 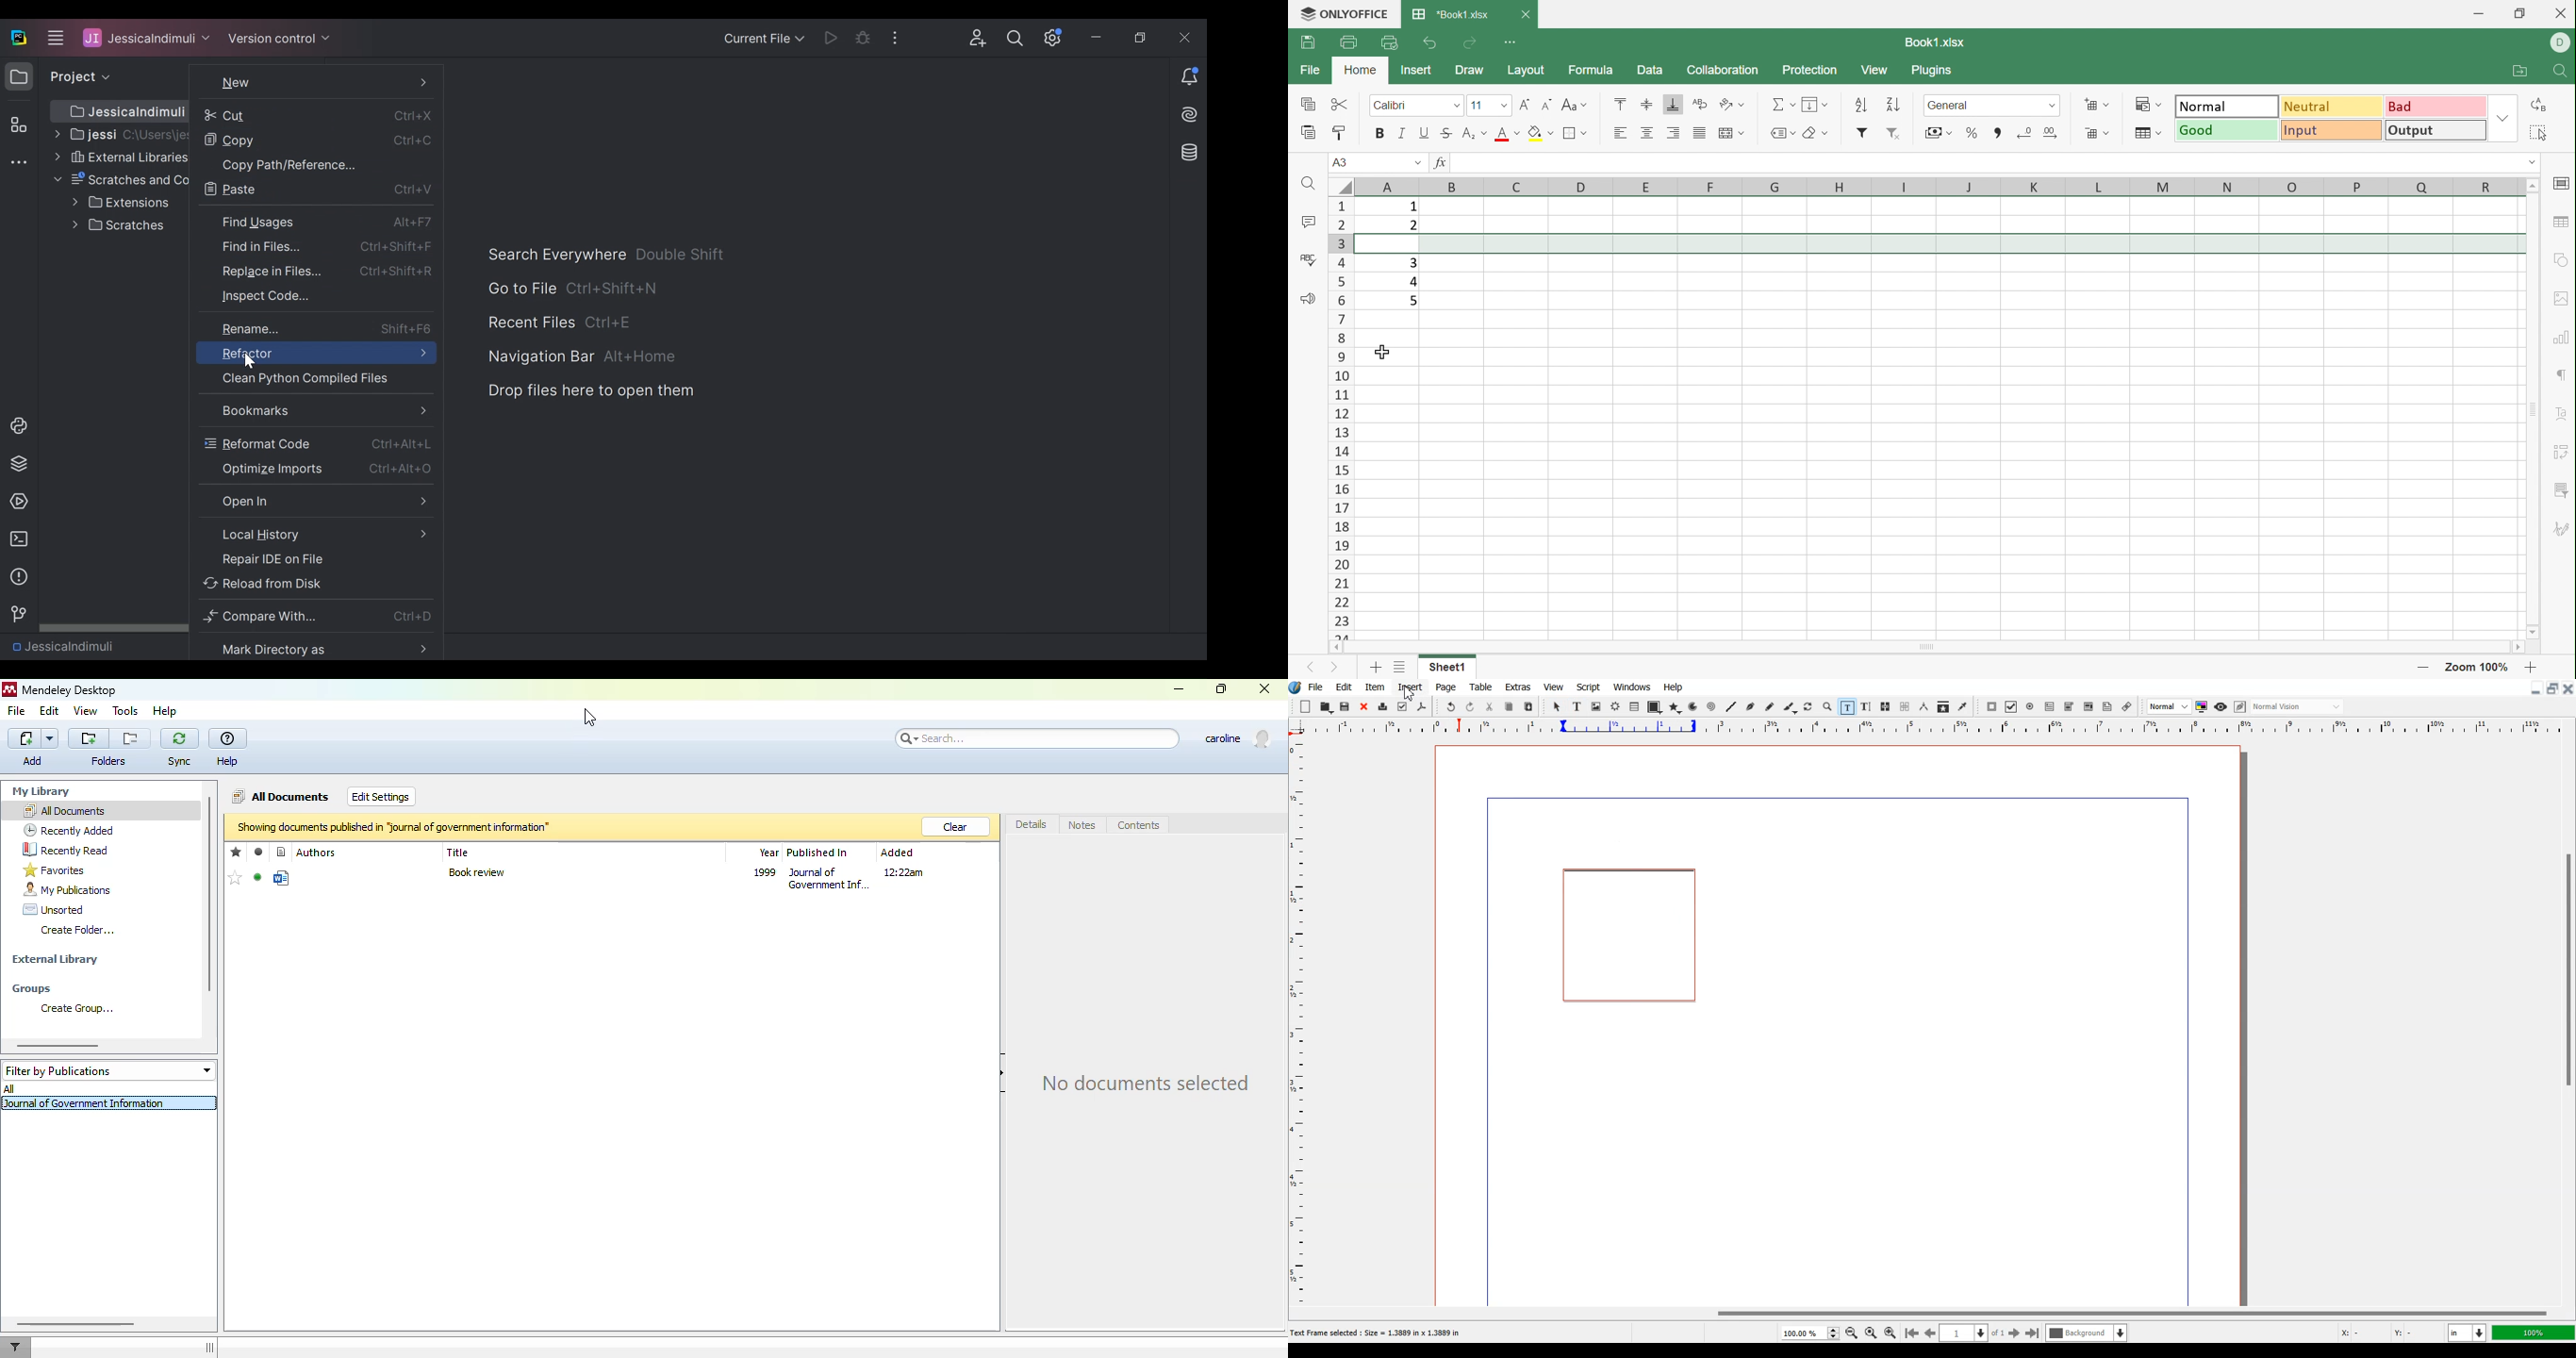 I want to click on Scroll Bar, so click(x=1931, y=647).